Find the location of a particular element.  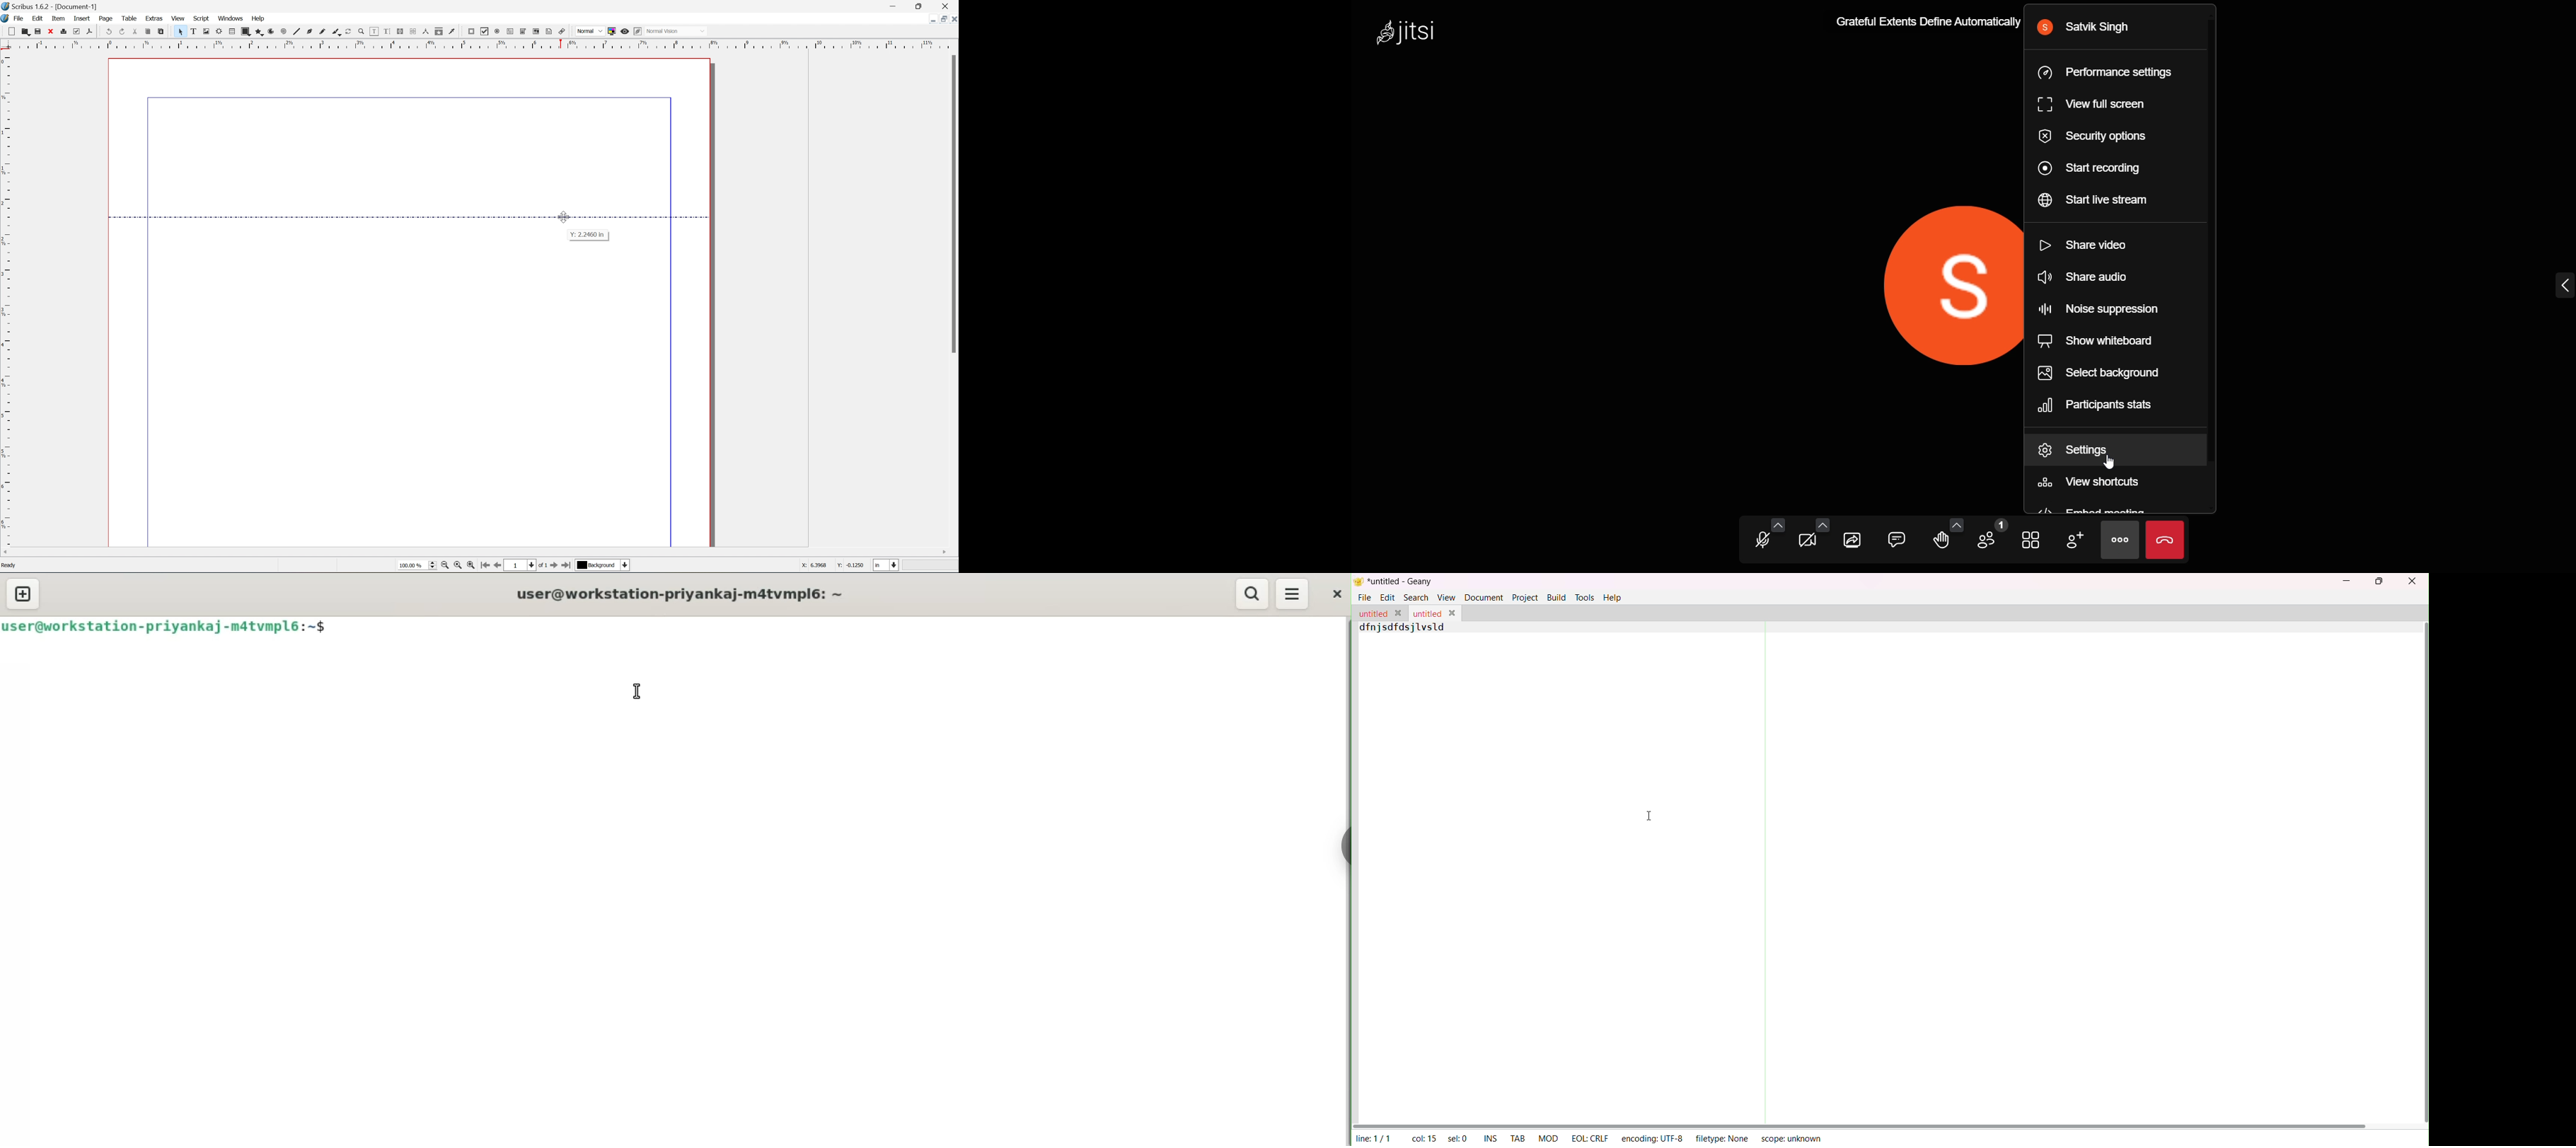

raise hand is located at coordinates (1938, 542).